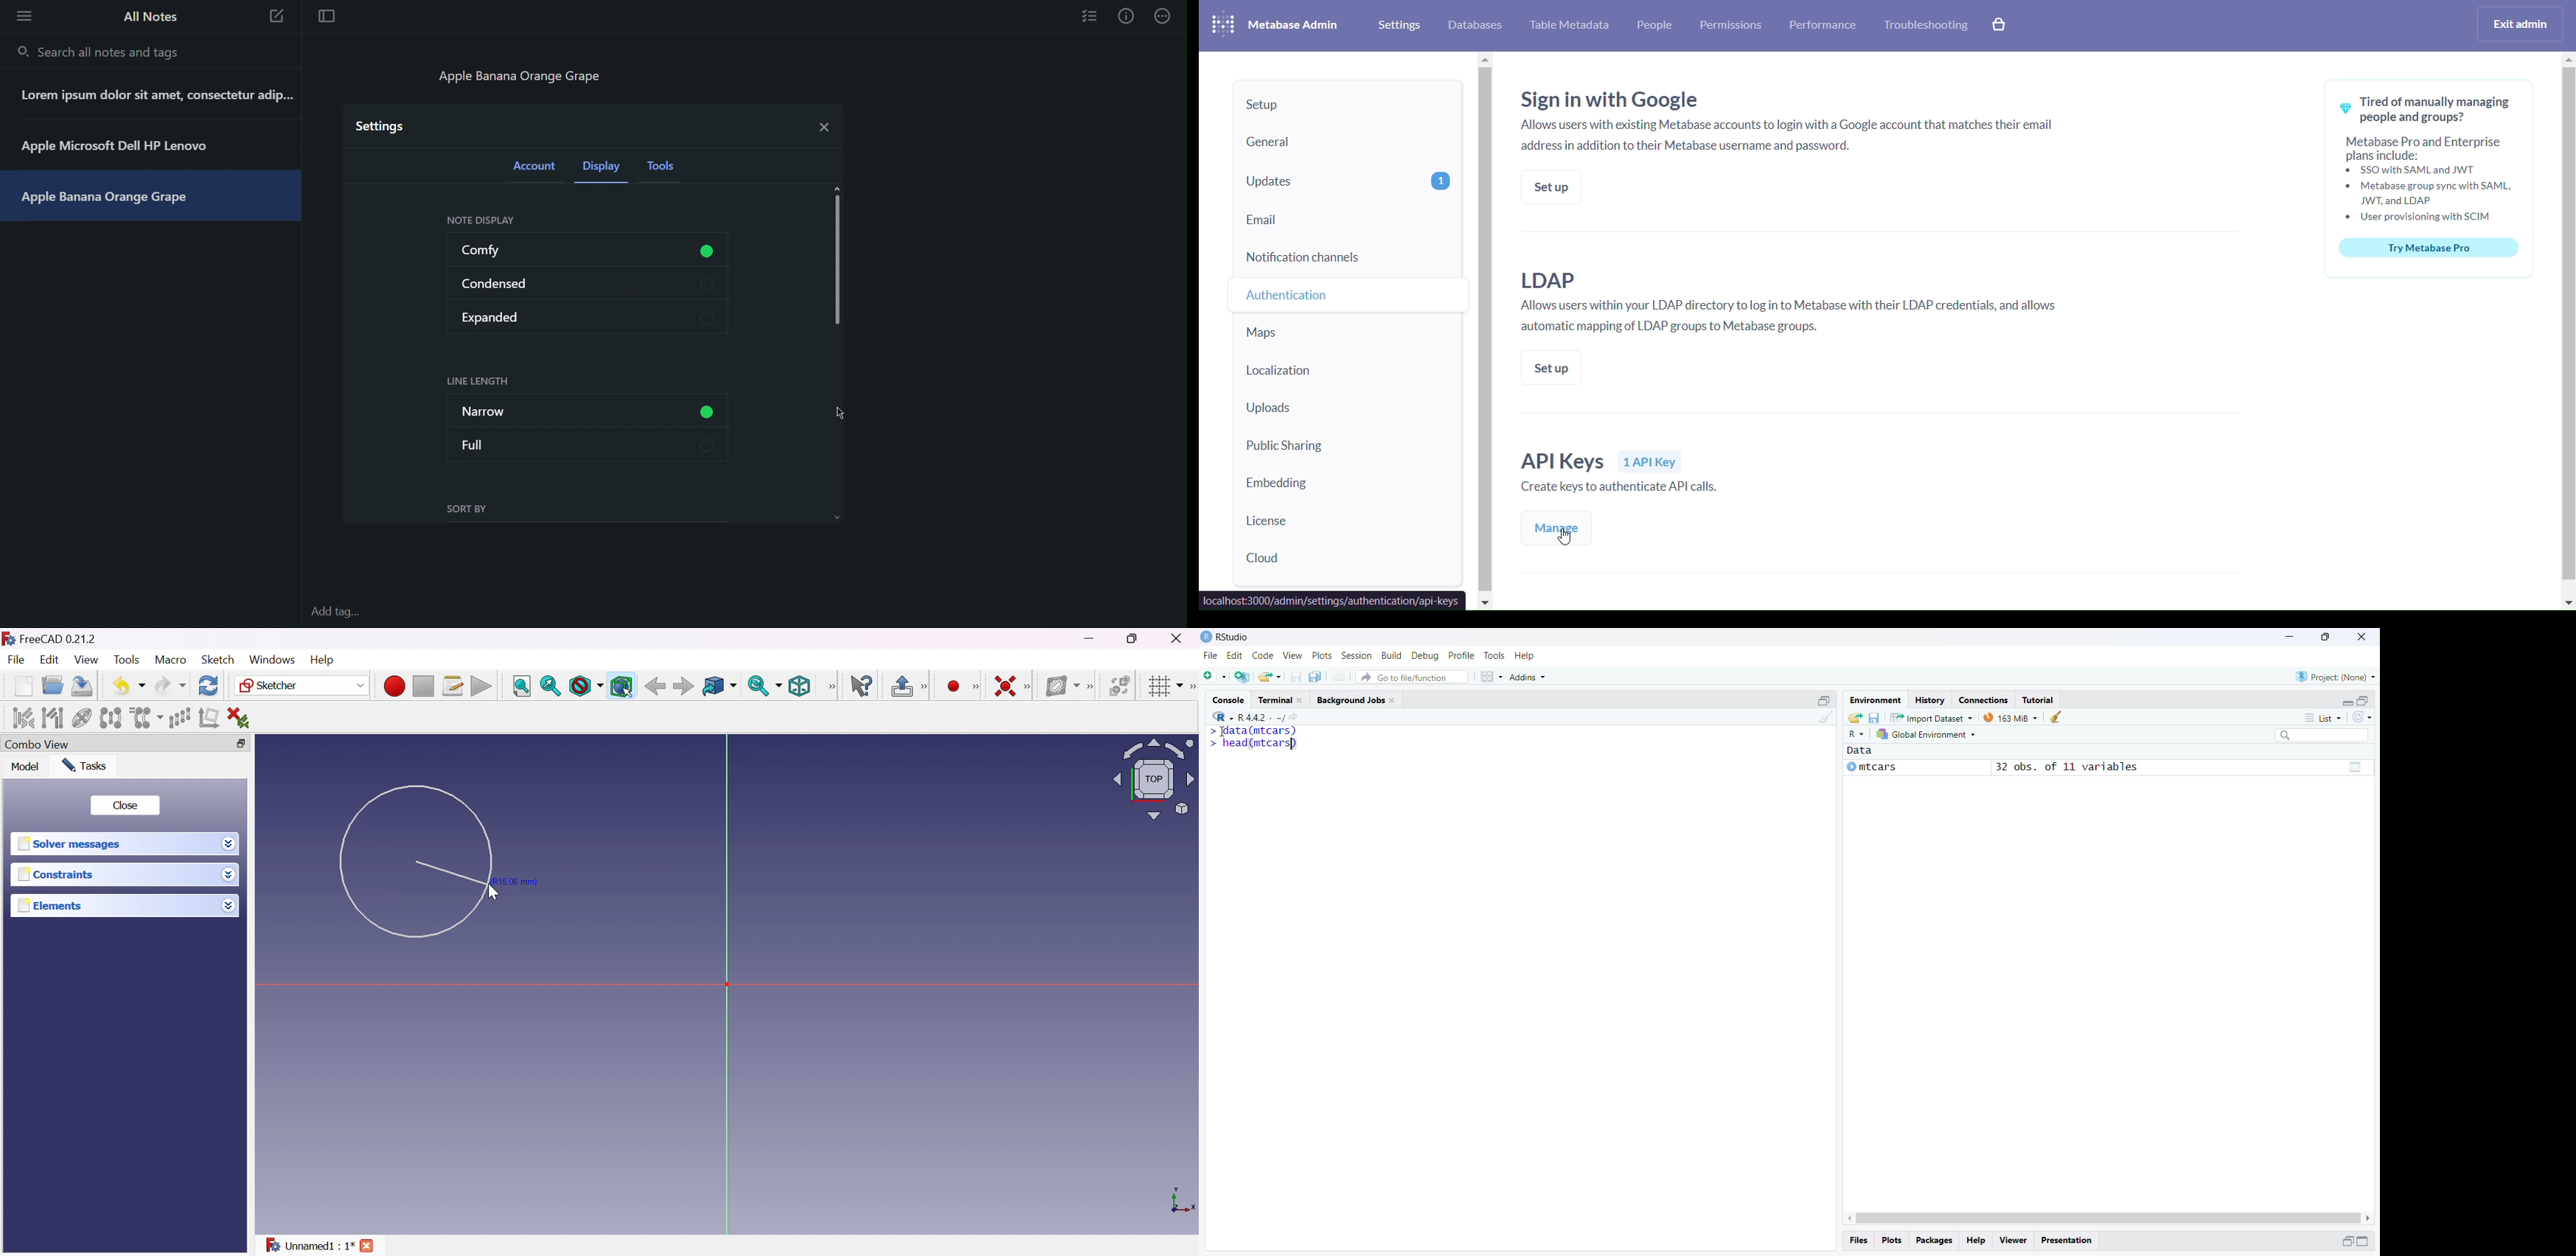 This screenshot has height=1260, width=2576. What do you see at coordinates (56, 875) in the screenshot?
I see `Constraints` at bounding box center [56, 875].